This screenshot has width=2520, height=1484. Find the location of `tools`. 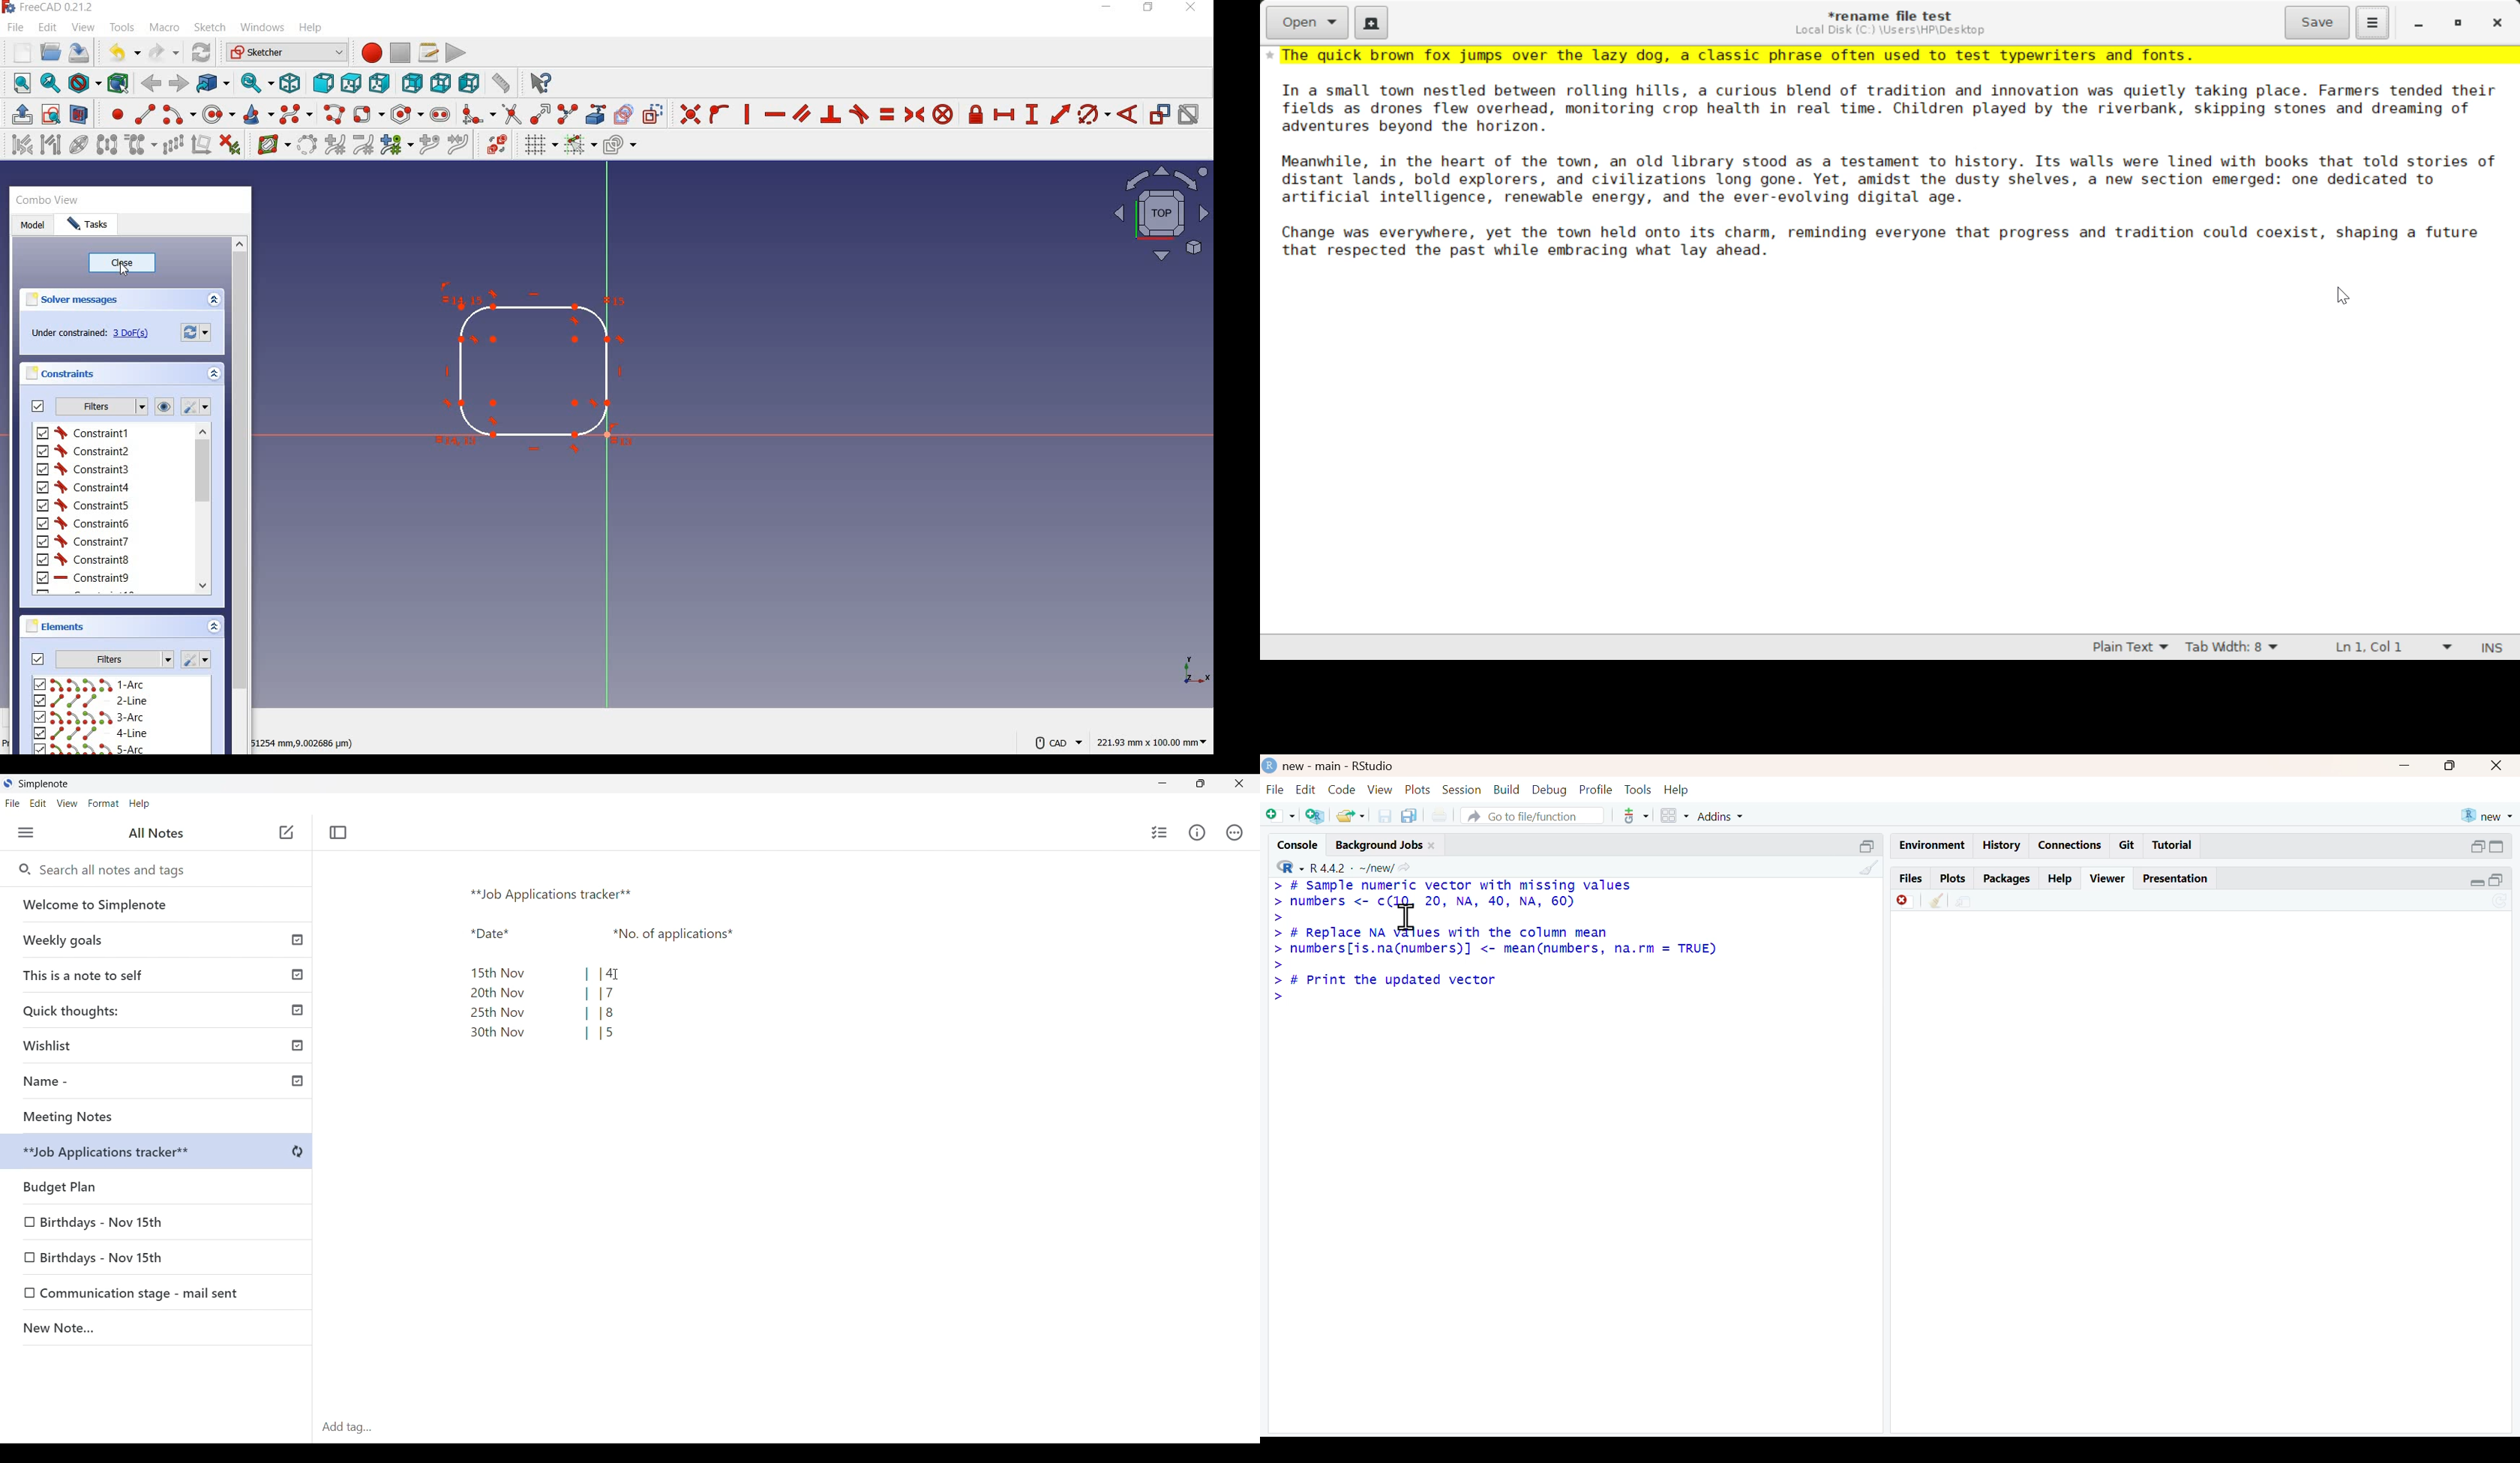

tools is located at coordinates (1638, 789).